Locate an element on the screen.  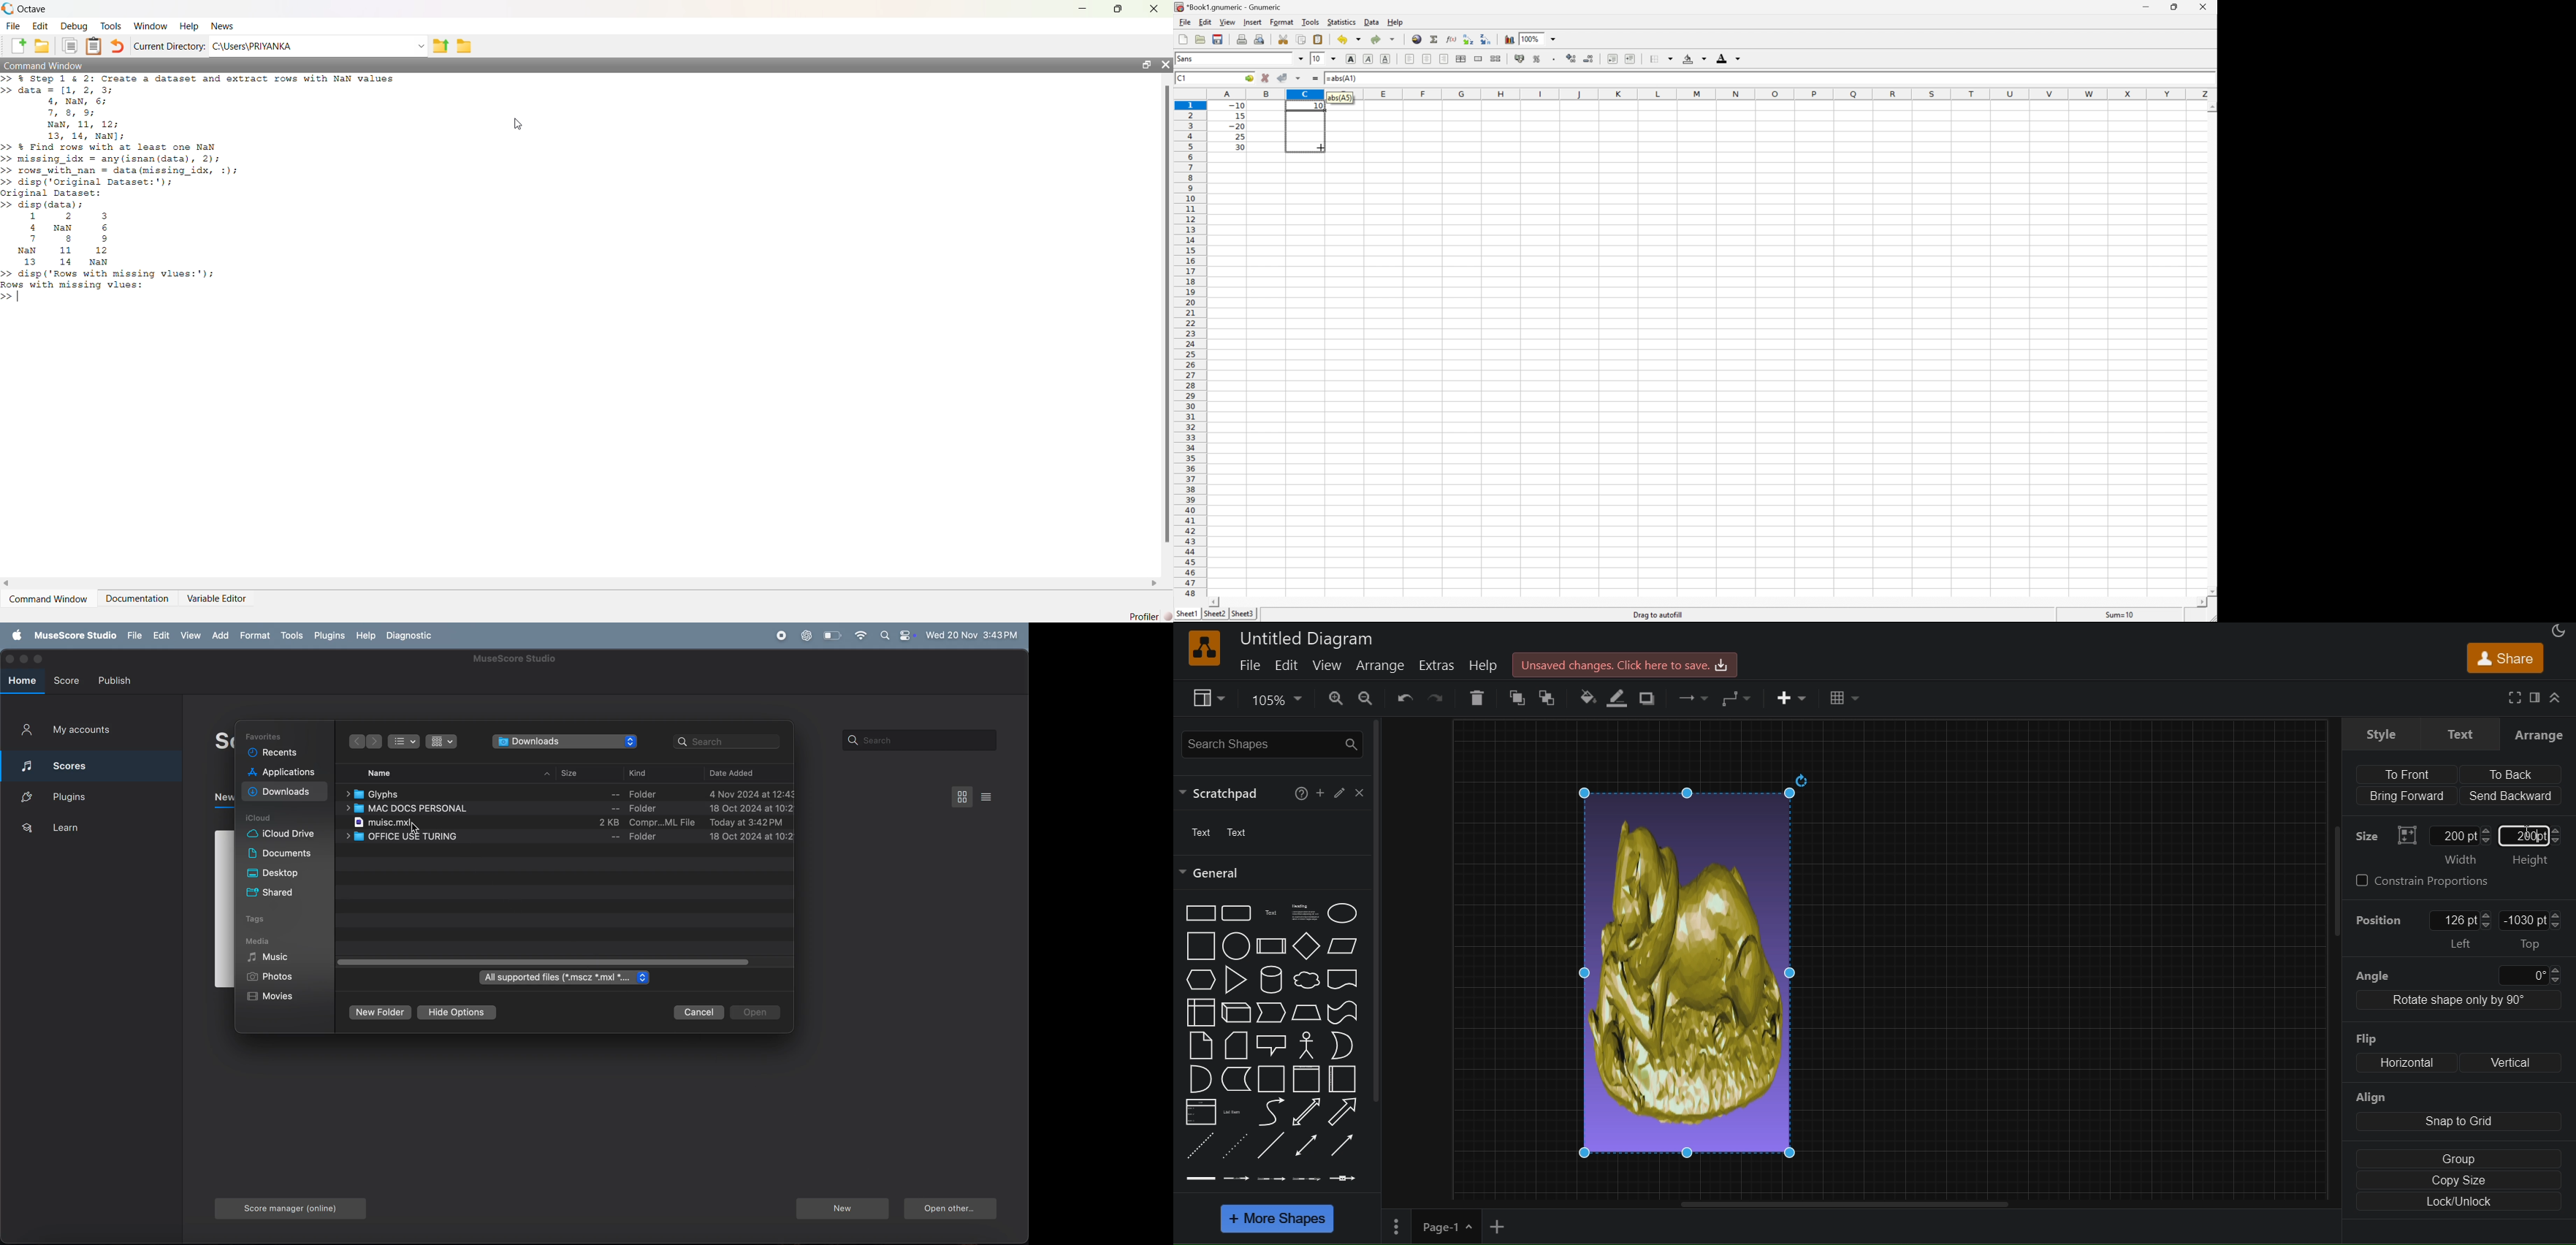
Accept change in multiple cells is located at coordinates (1300, 78).